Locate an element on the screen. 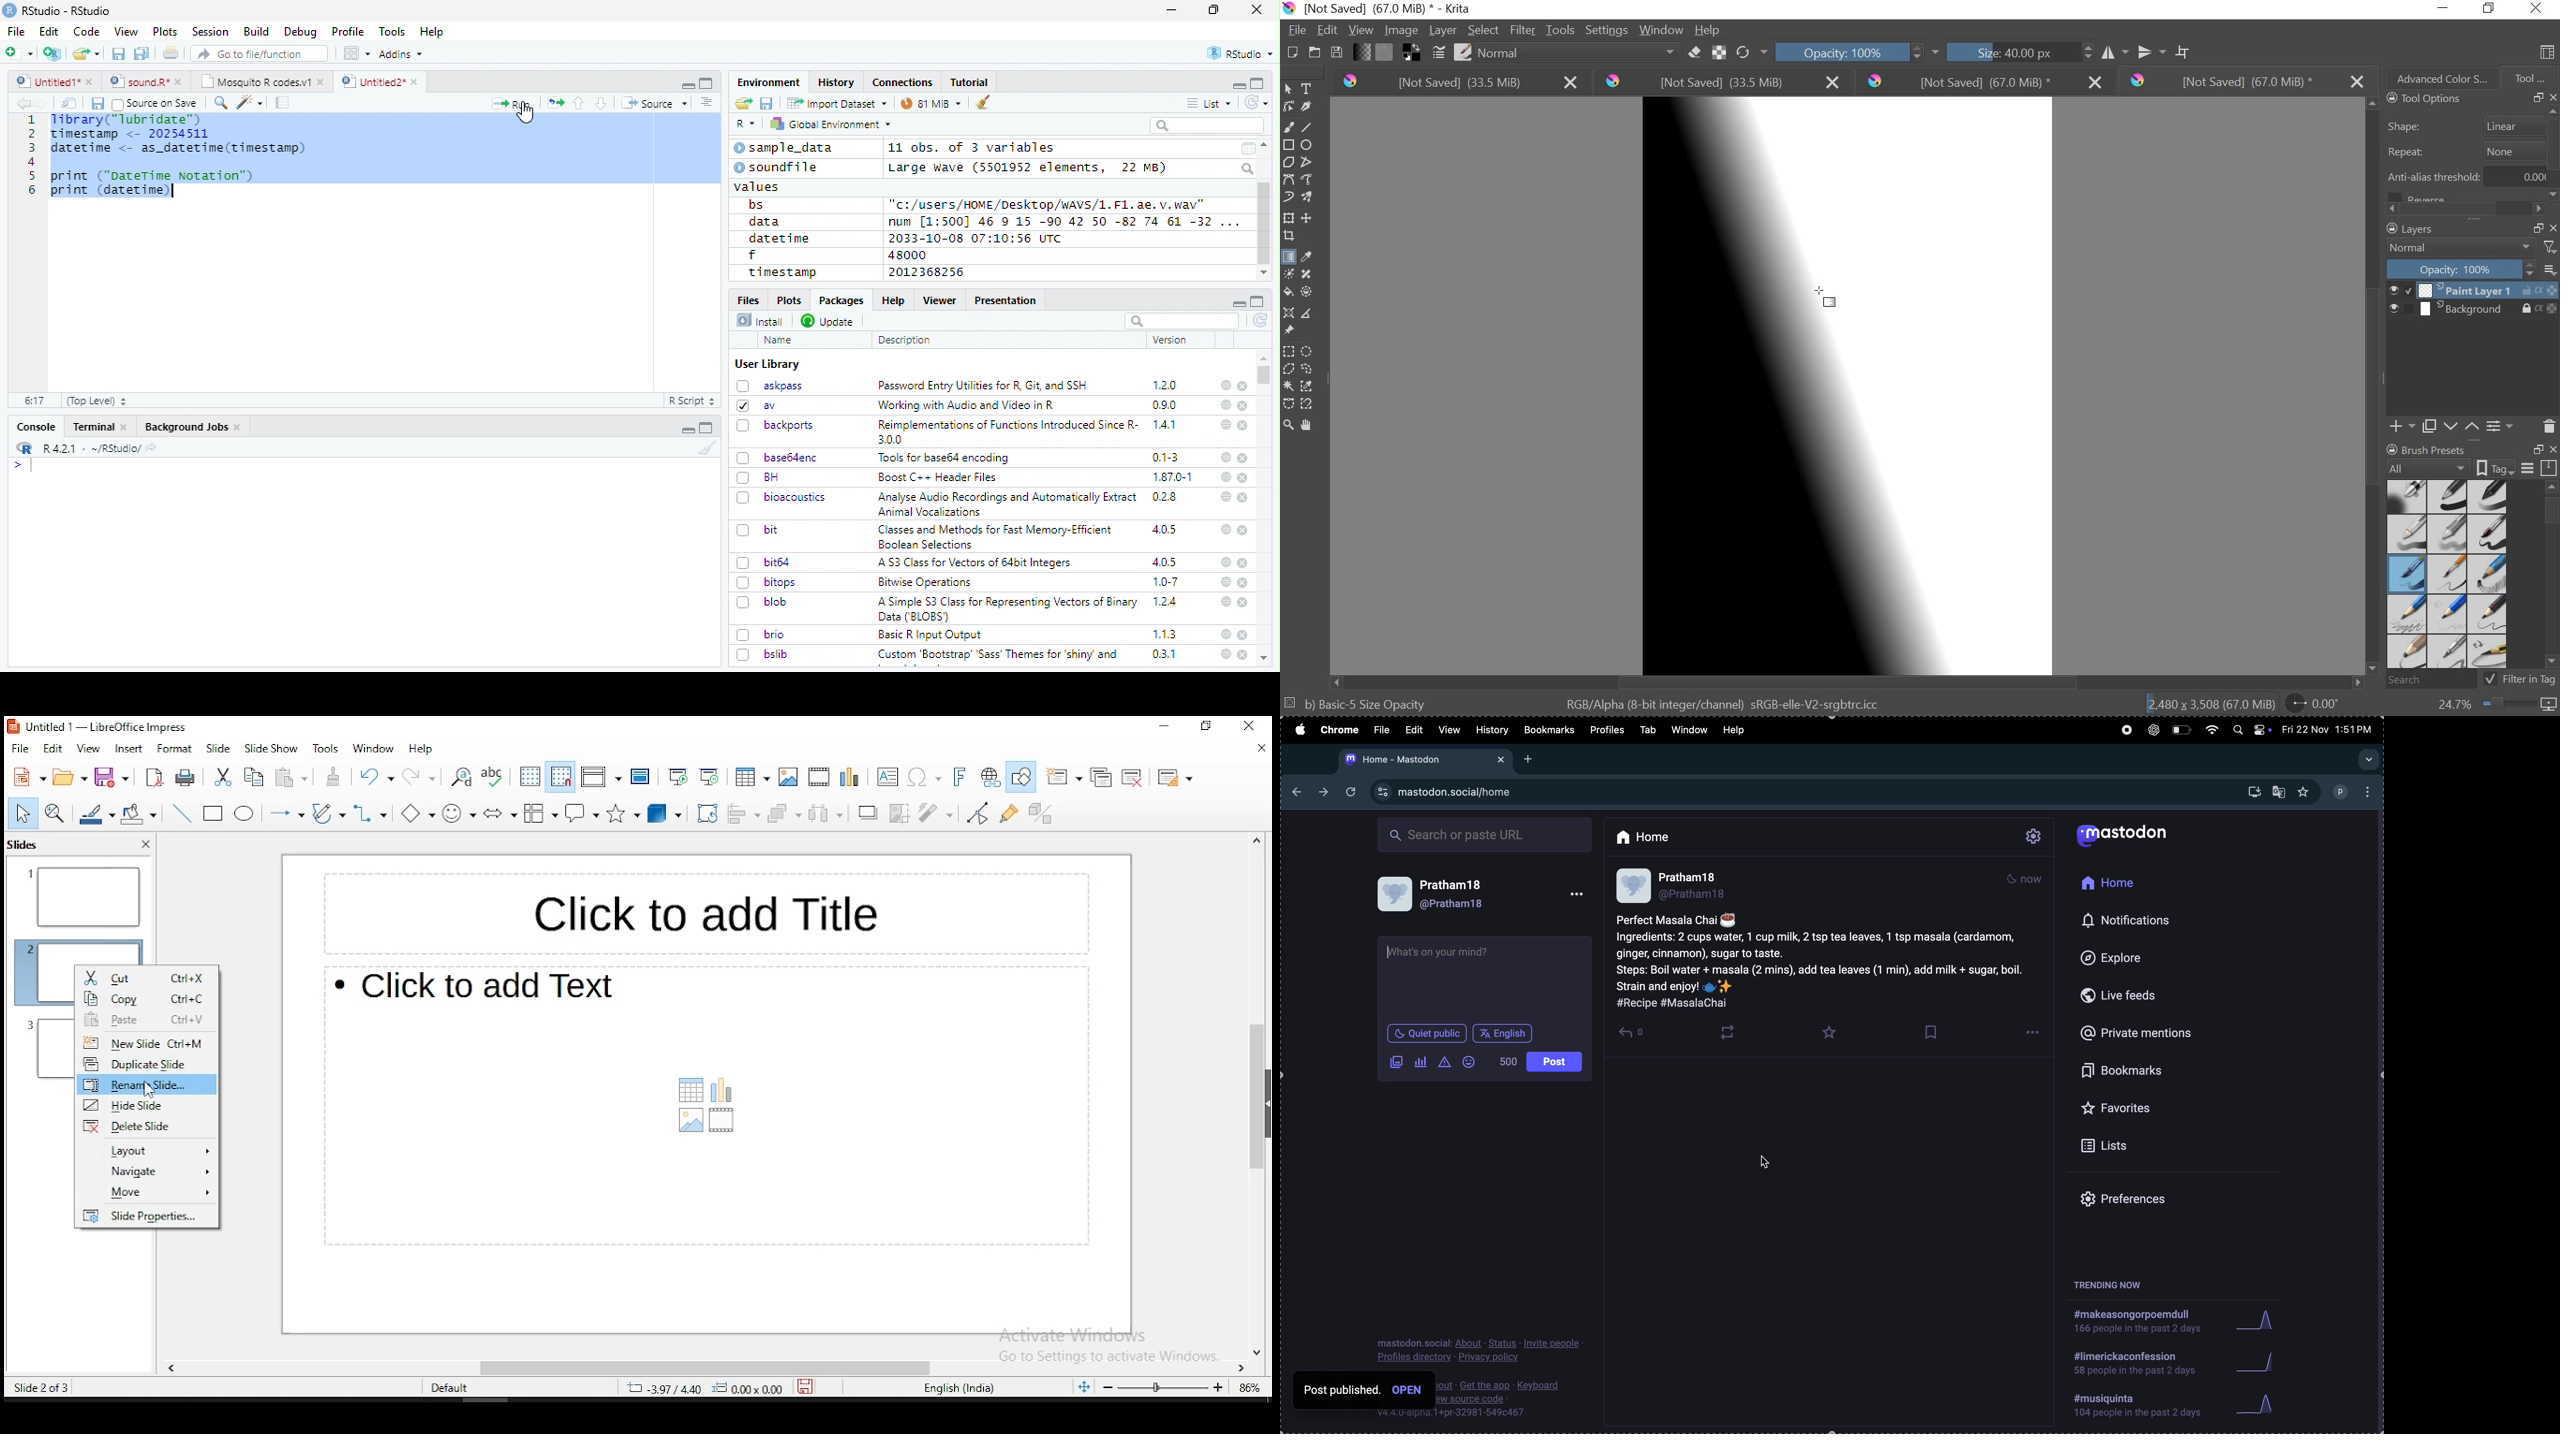 This screenshot has width=2576, height=1456. Presentation is located at coordinates (1006, 301).